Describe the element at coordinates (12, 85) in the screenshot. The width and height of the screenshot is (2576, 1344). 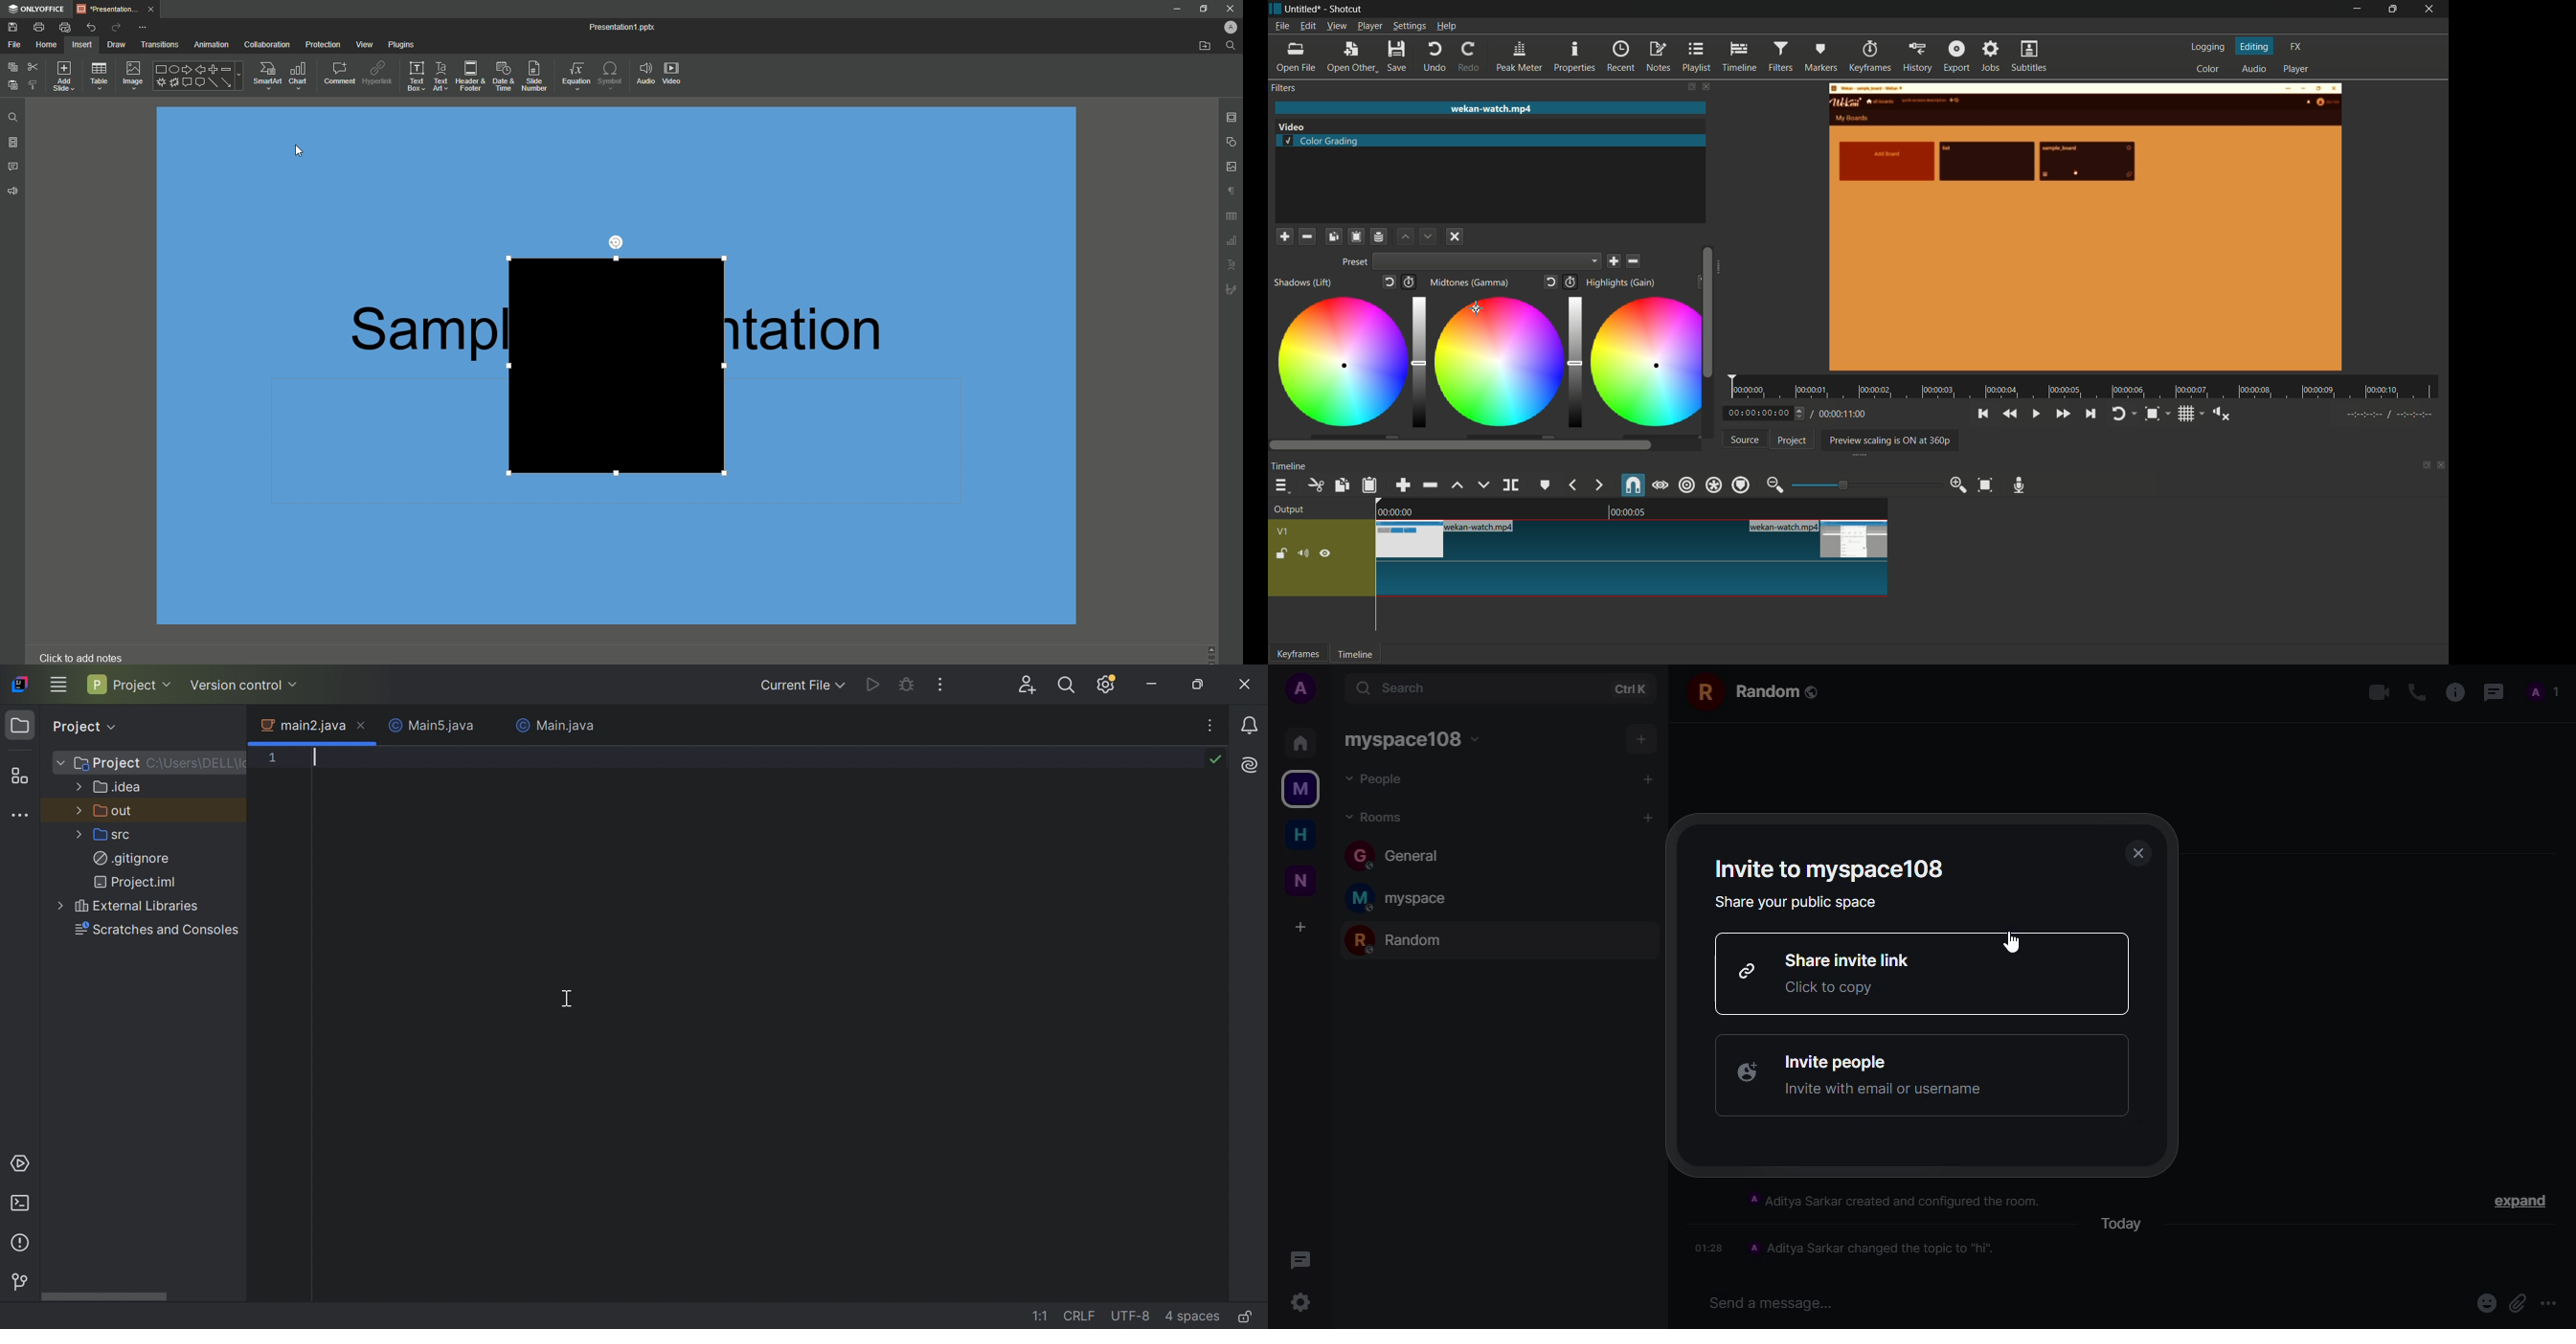
I see `Paste` at that location.